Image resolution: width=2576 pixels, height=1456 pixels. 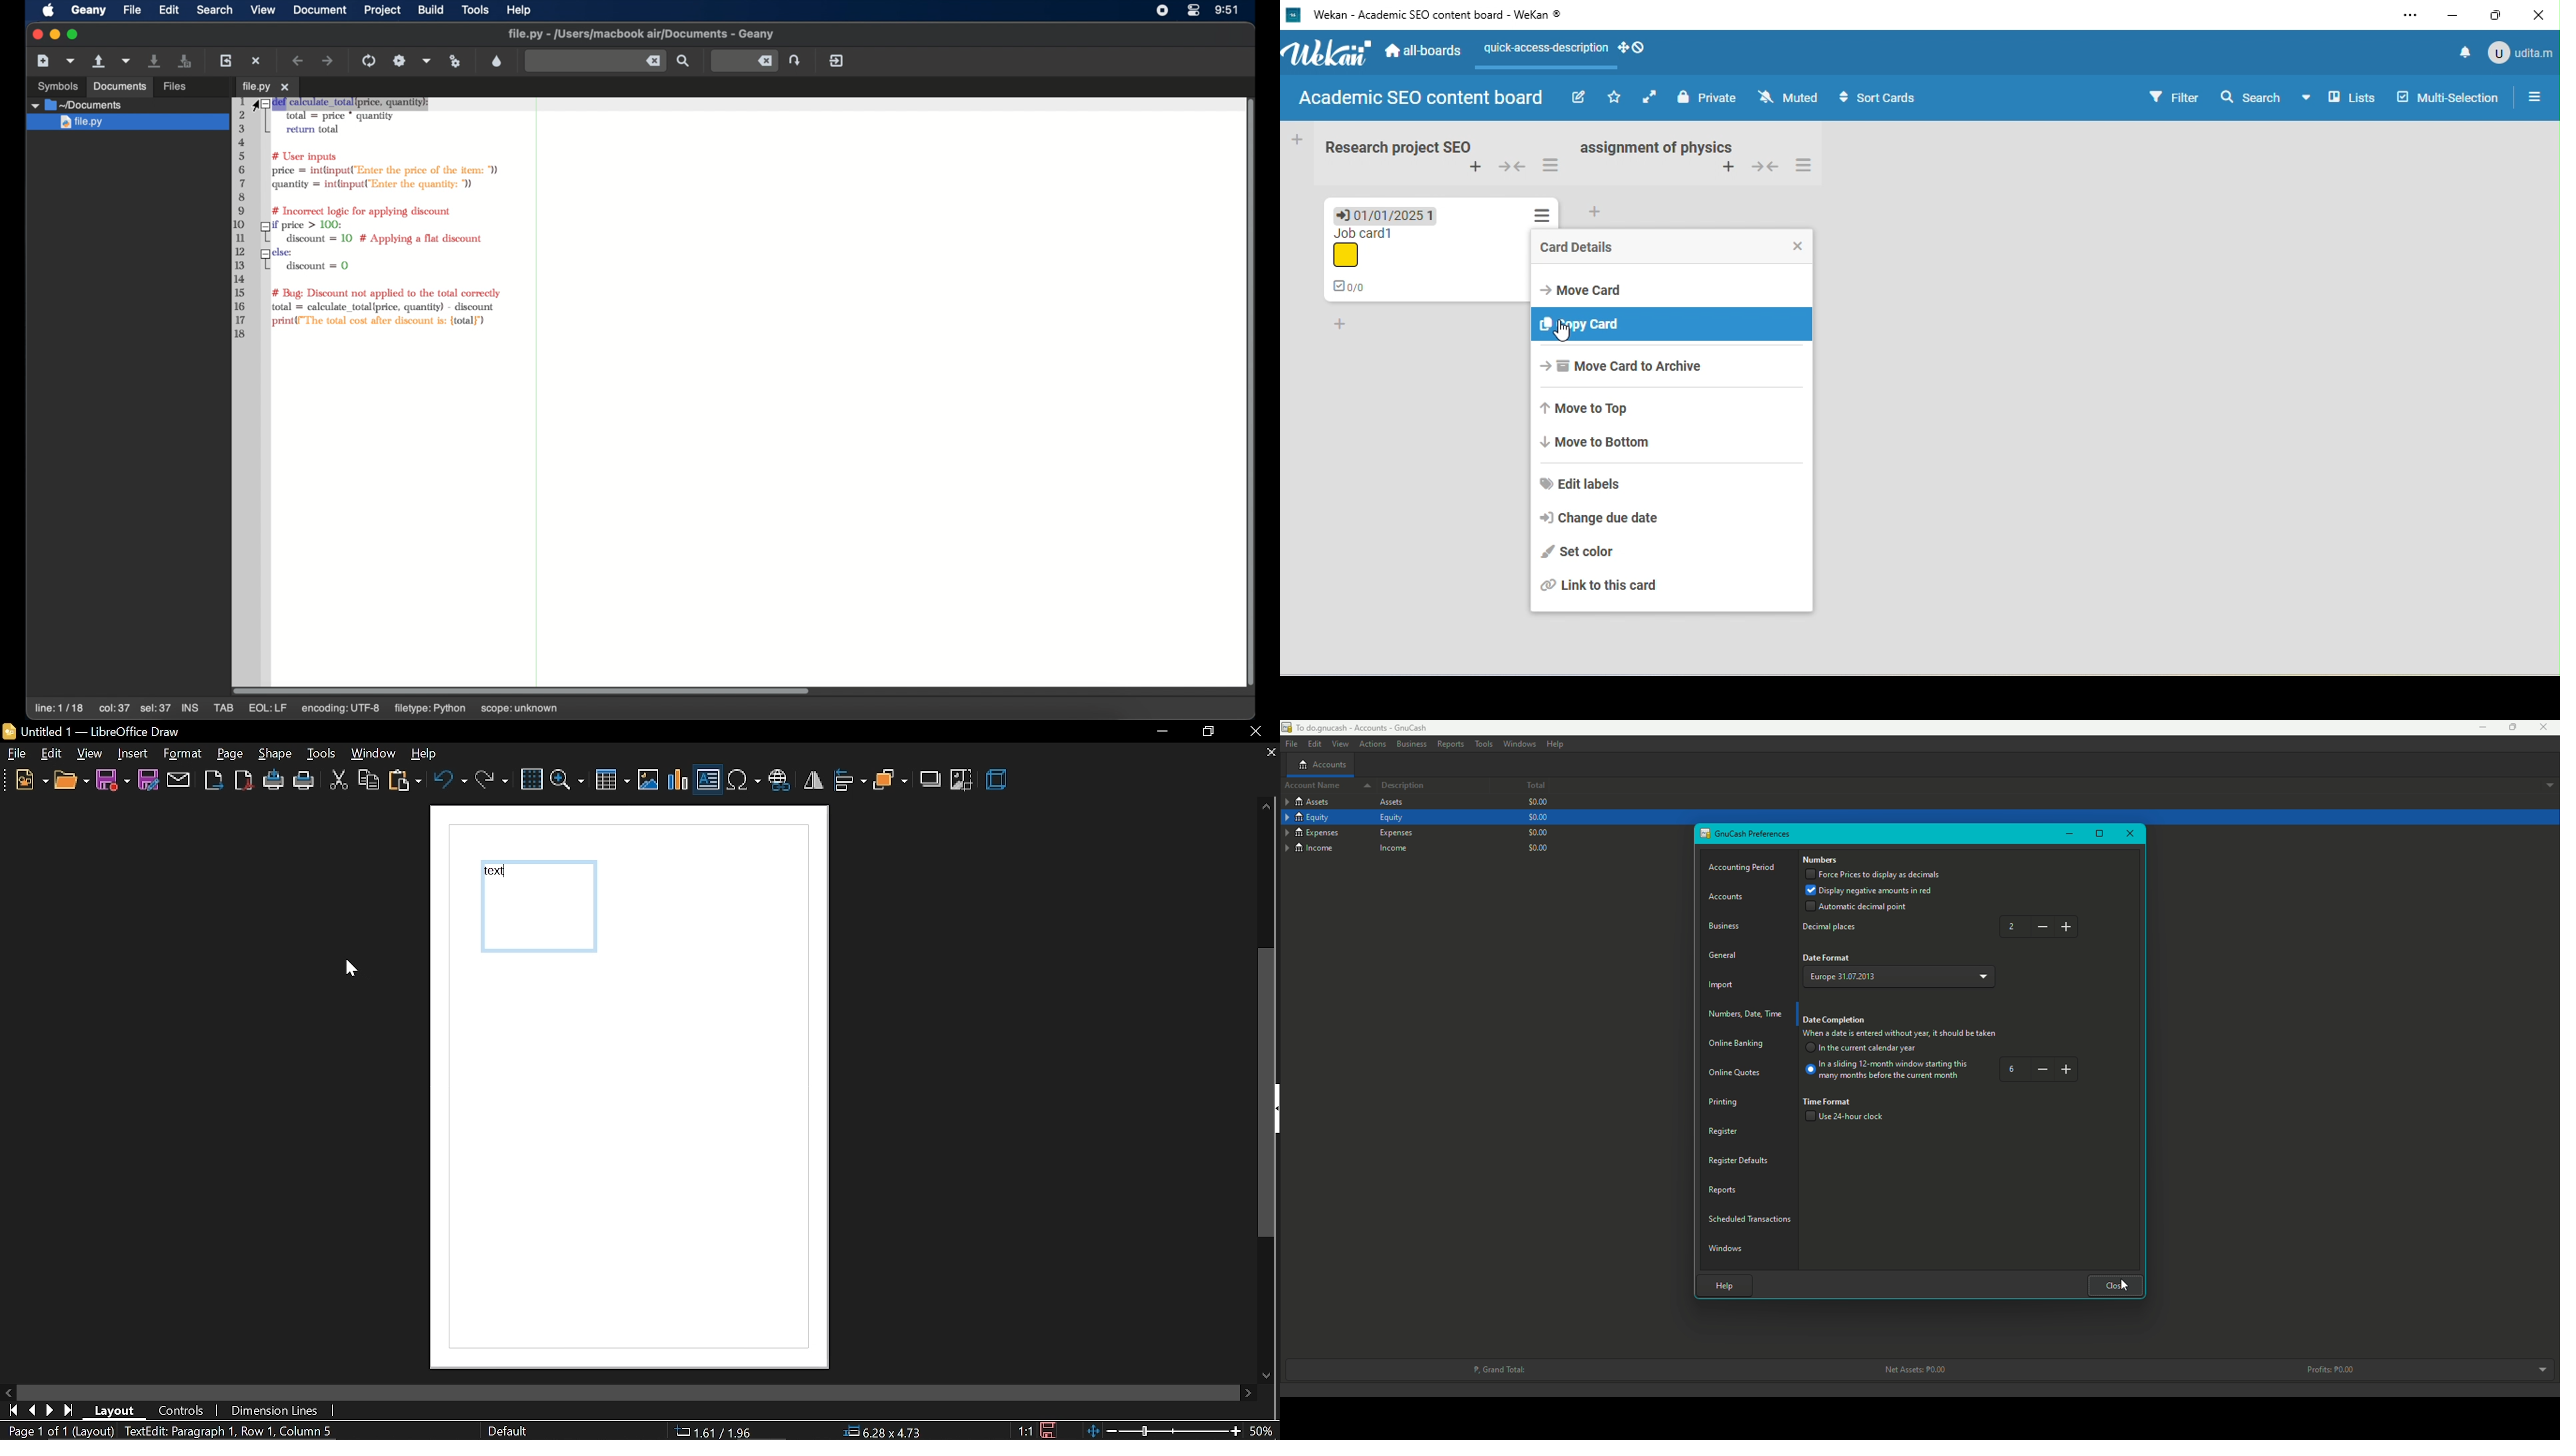 I want to click on Help, so click(x=1721, y=1284).